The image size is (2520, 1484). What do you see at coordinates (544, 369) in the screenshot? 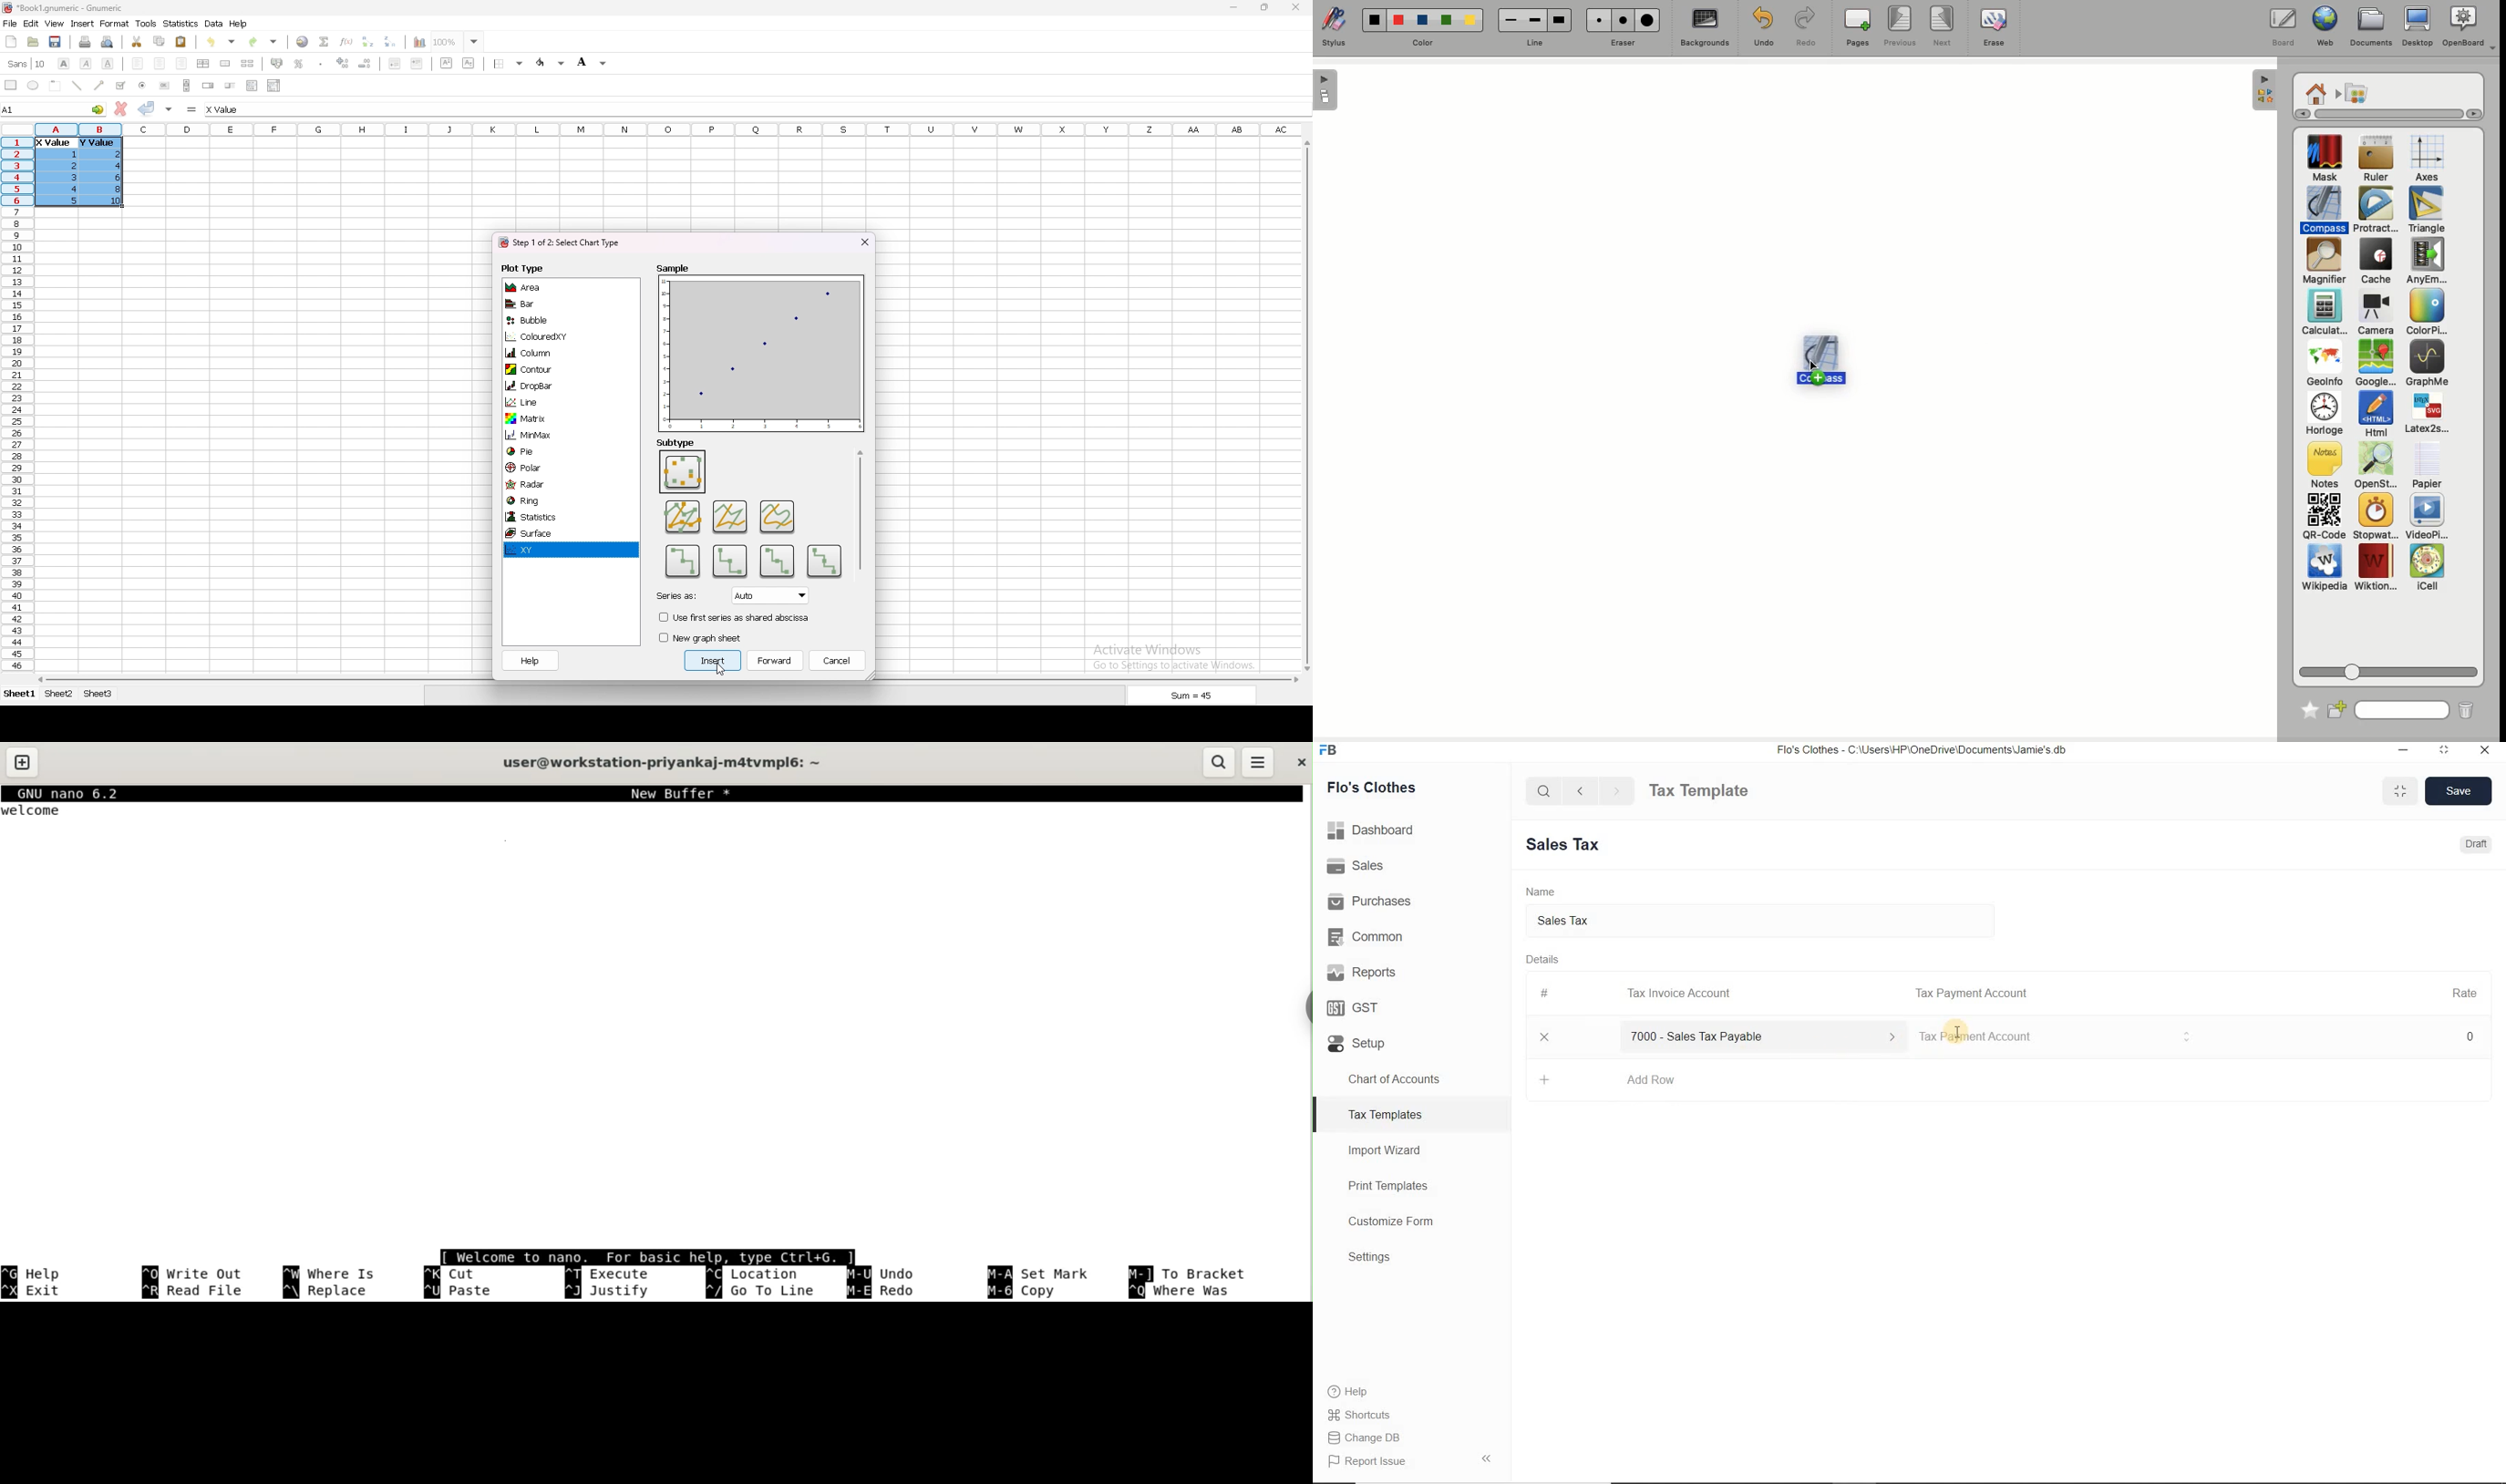
I see `contour` at bounding box center [544, 369].